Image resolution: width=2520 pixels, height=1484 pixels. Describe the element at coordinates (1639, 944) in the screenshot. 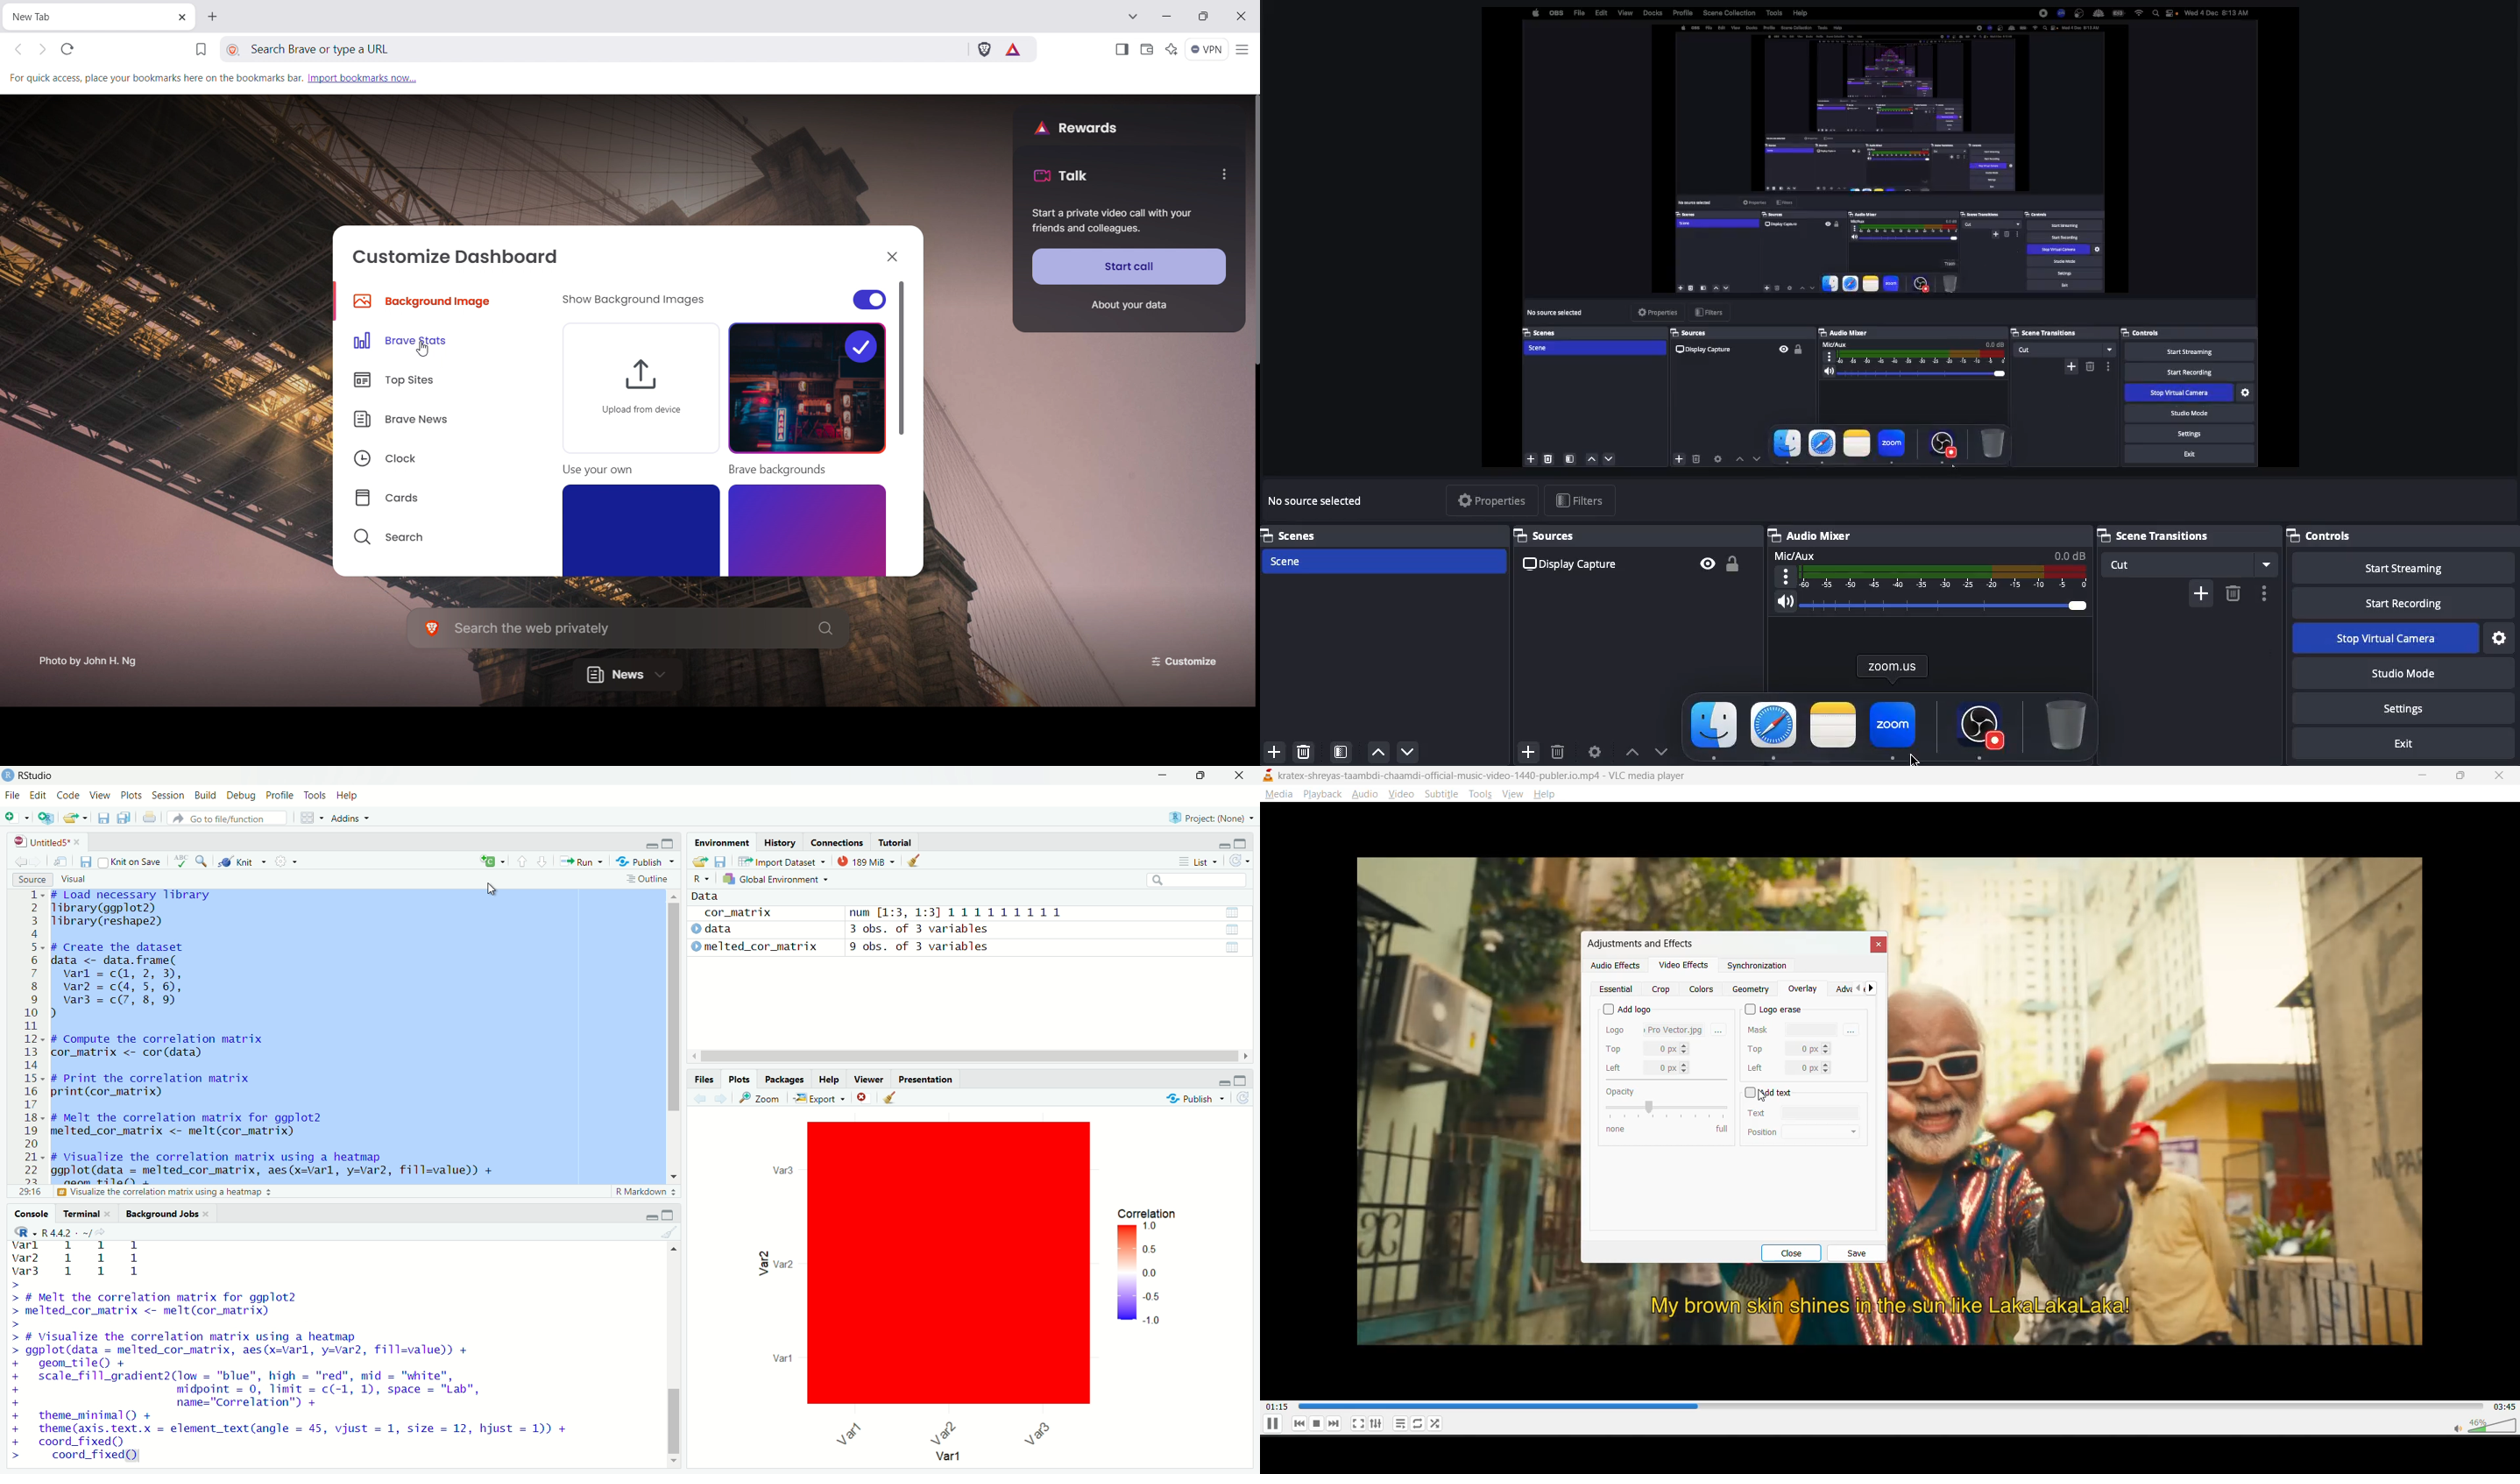

I see `adjustments and effects` at that location.